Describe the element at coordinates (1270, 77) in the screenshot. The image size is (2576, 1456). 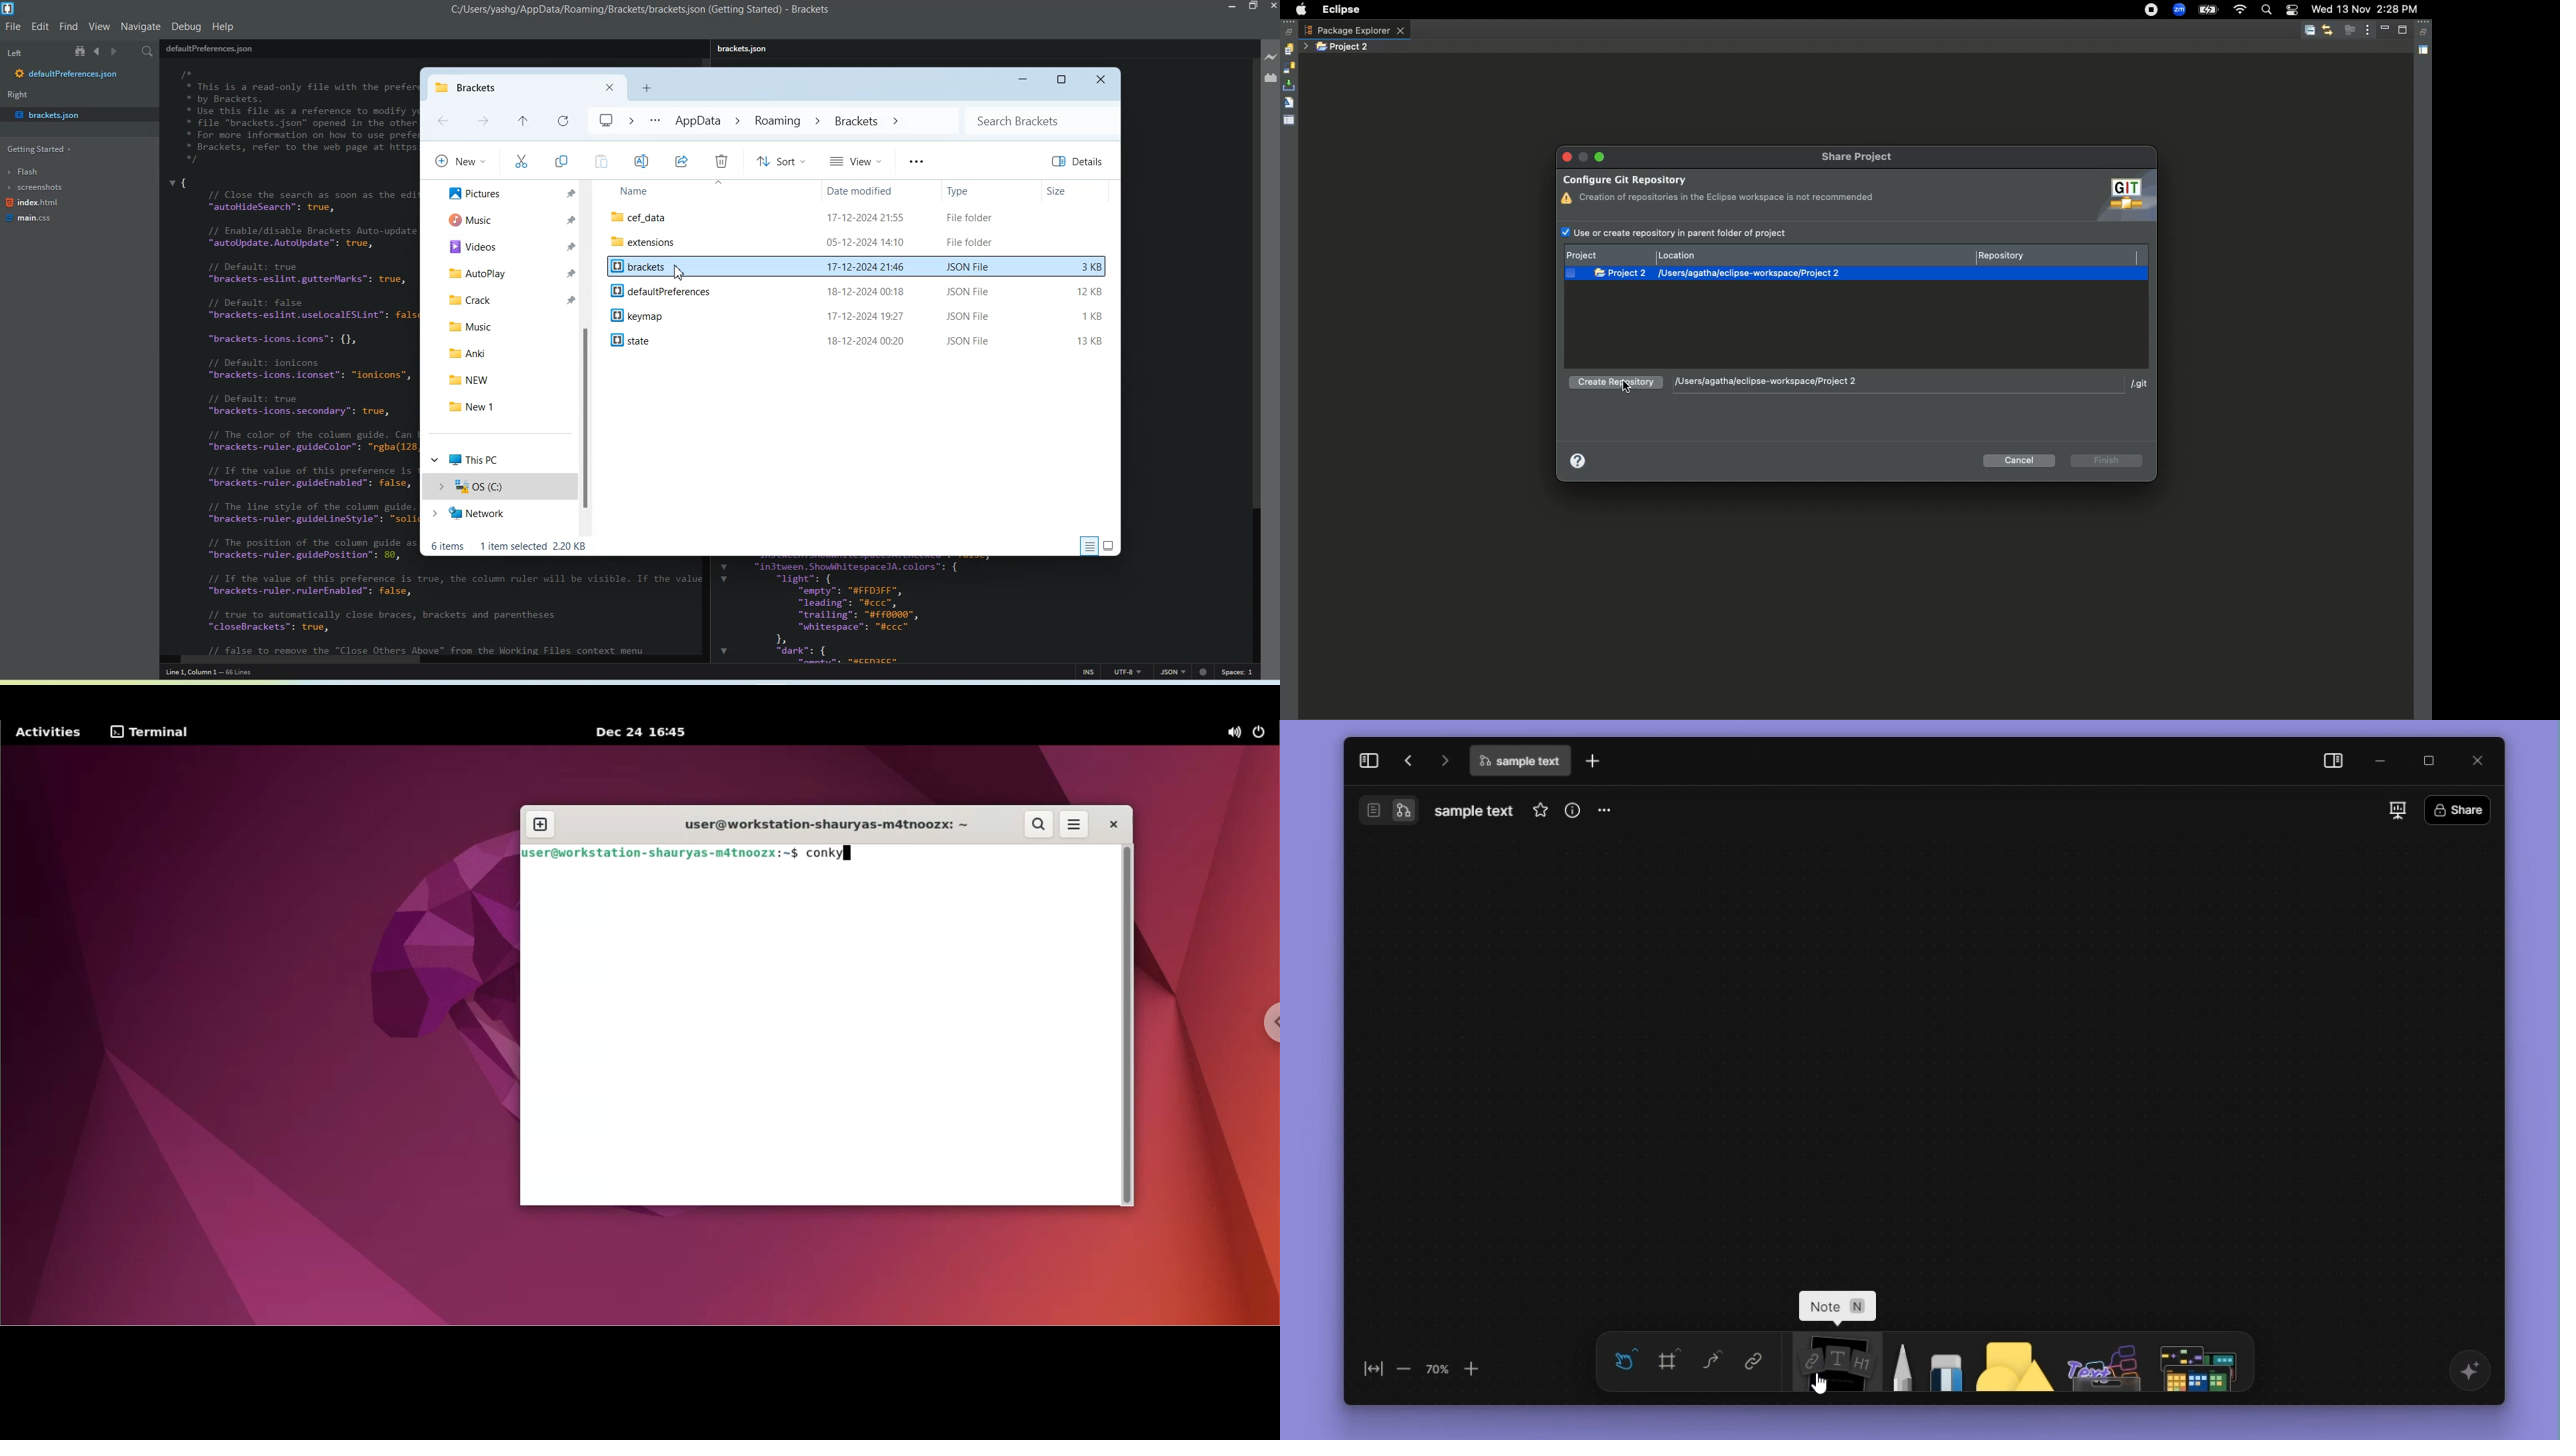
I see `Extension Manager` at that location.